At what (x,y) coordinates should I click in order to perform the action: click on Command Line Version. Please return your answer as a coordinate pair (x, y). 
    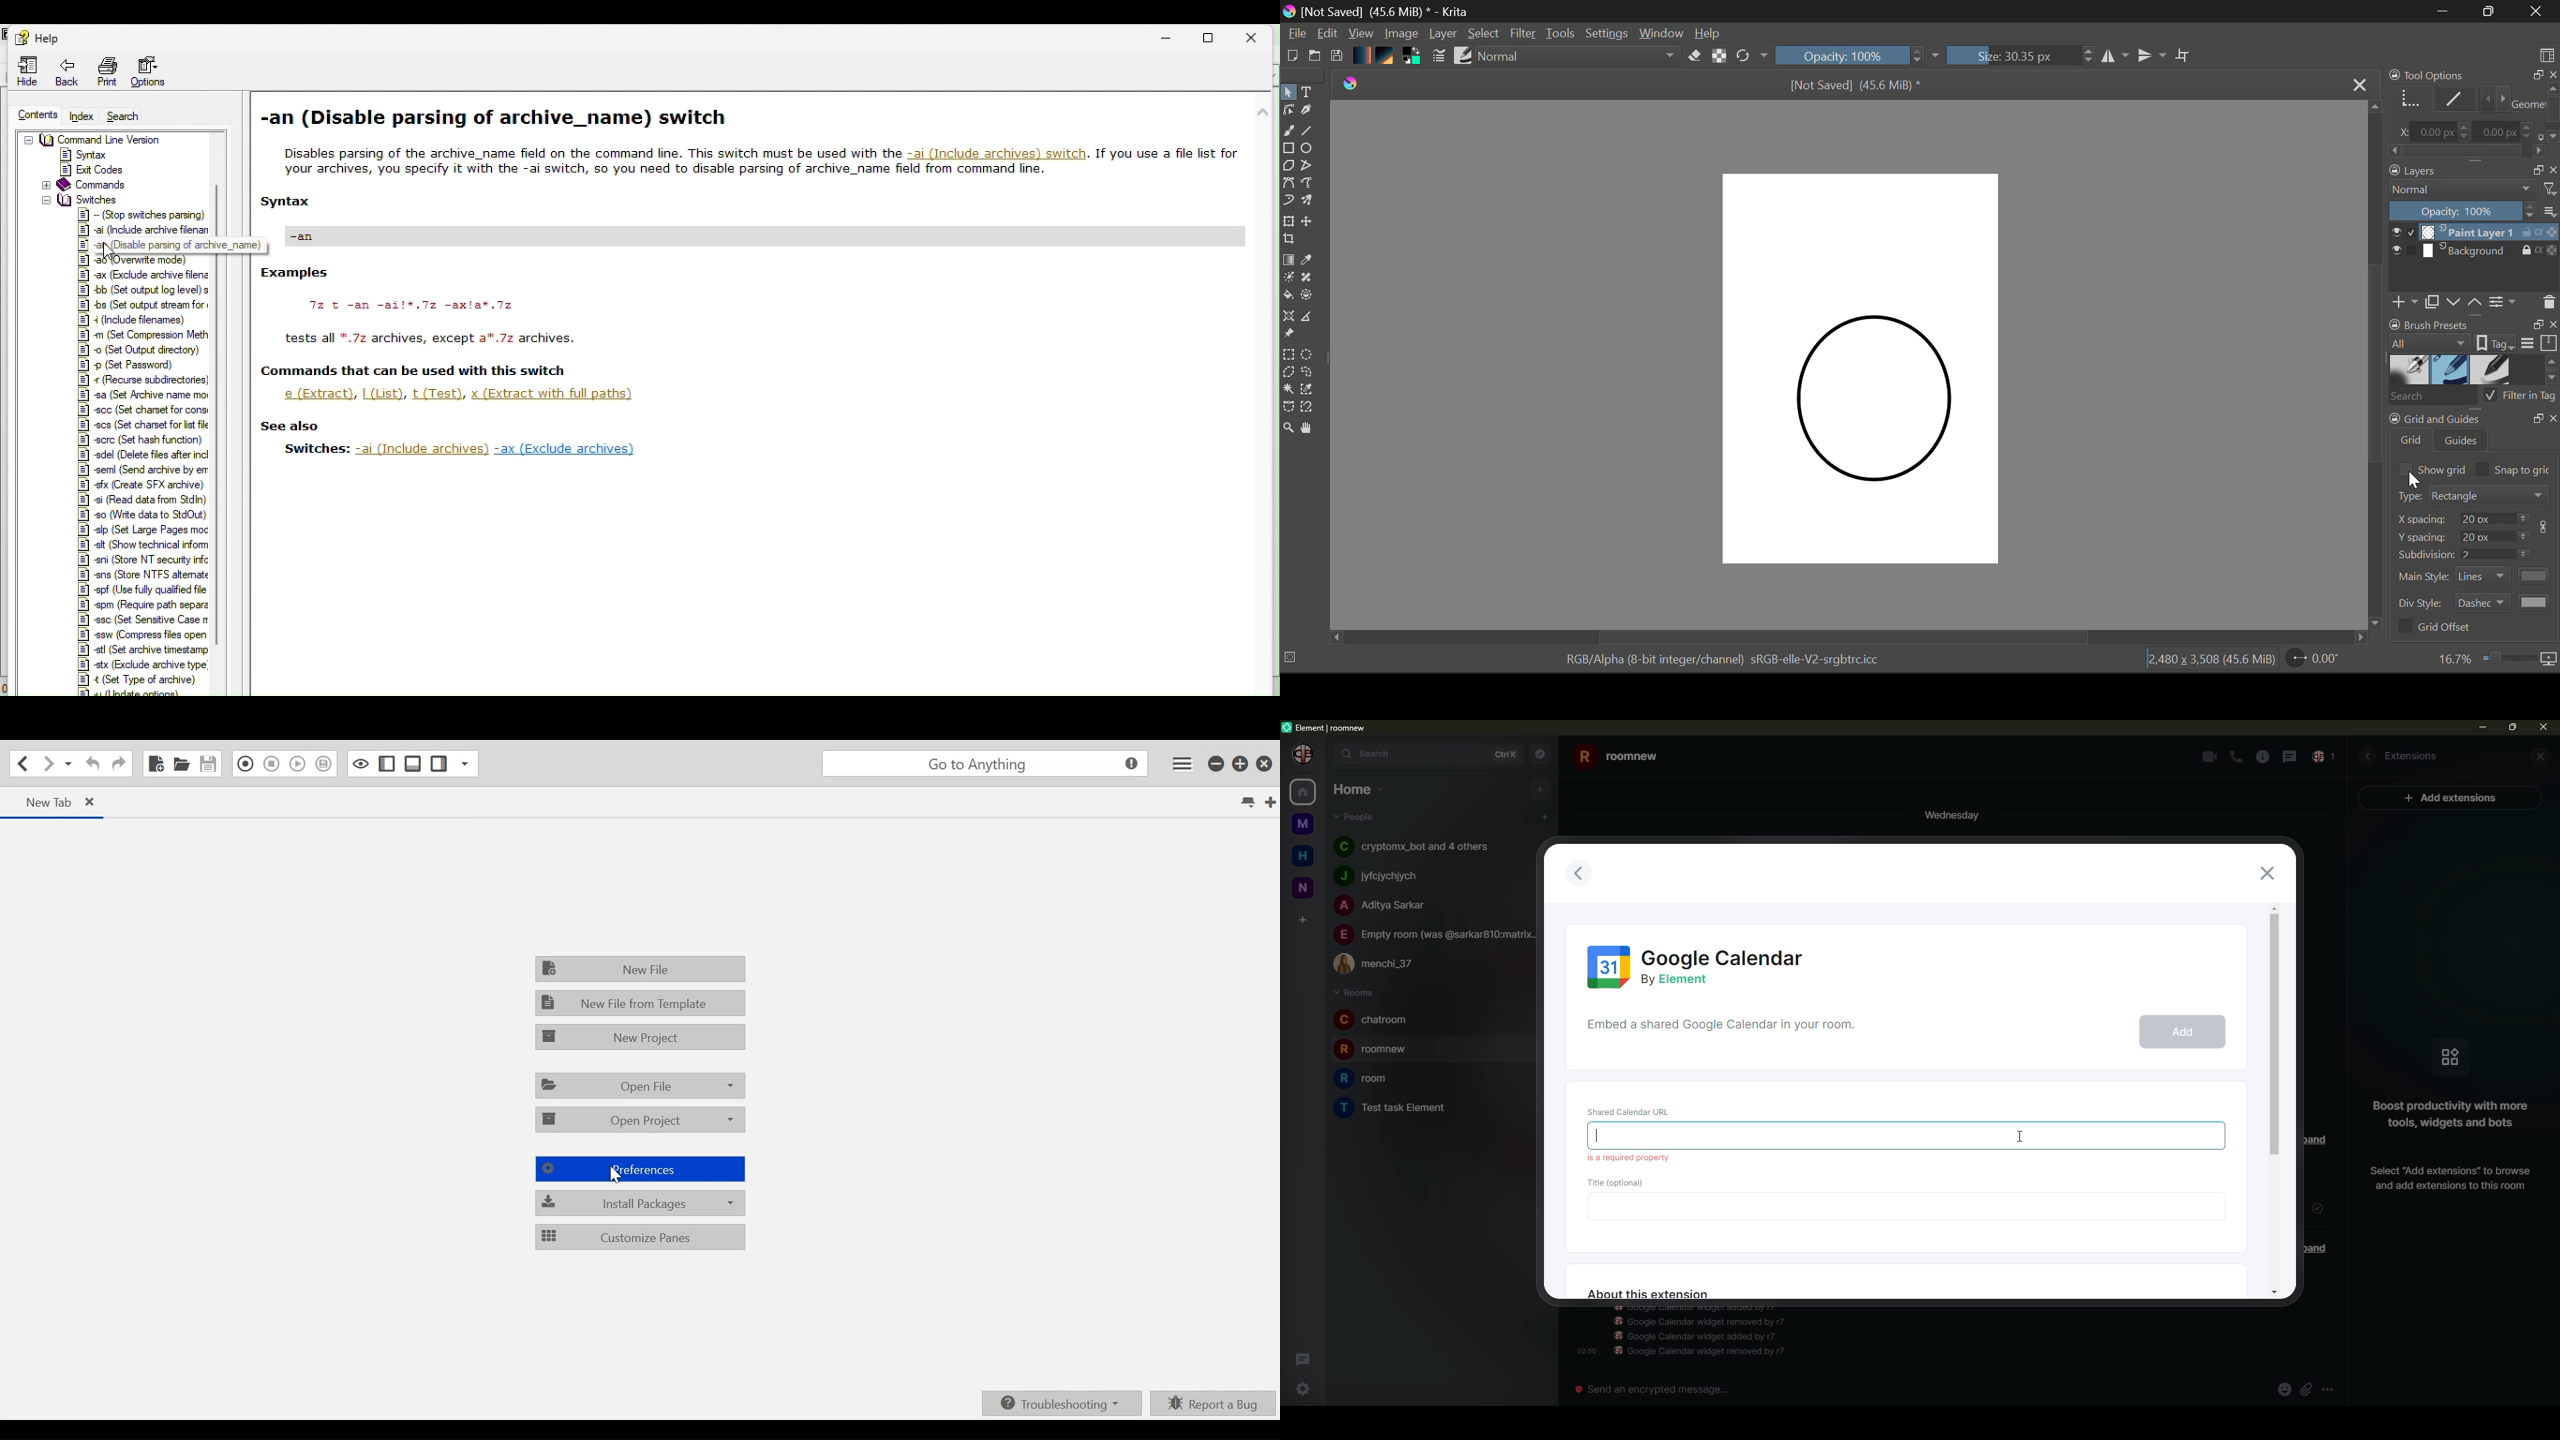
    Looking at the image, I should click on (93, 140).